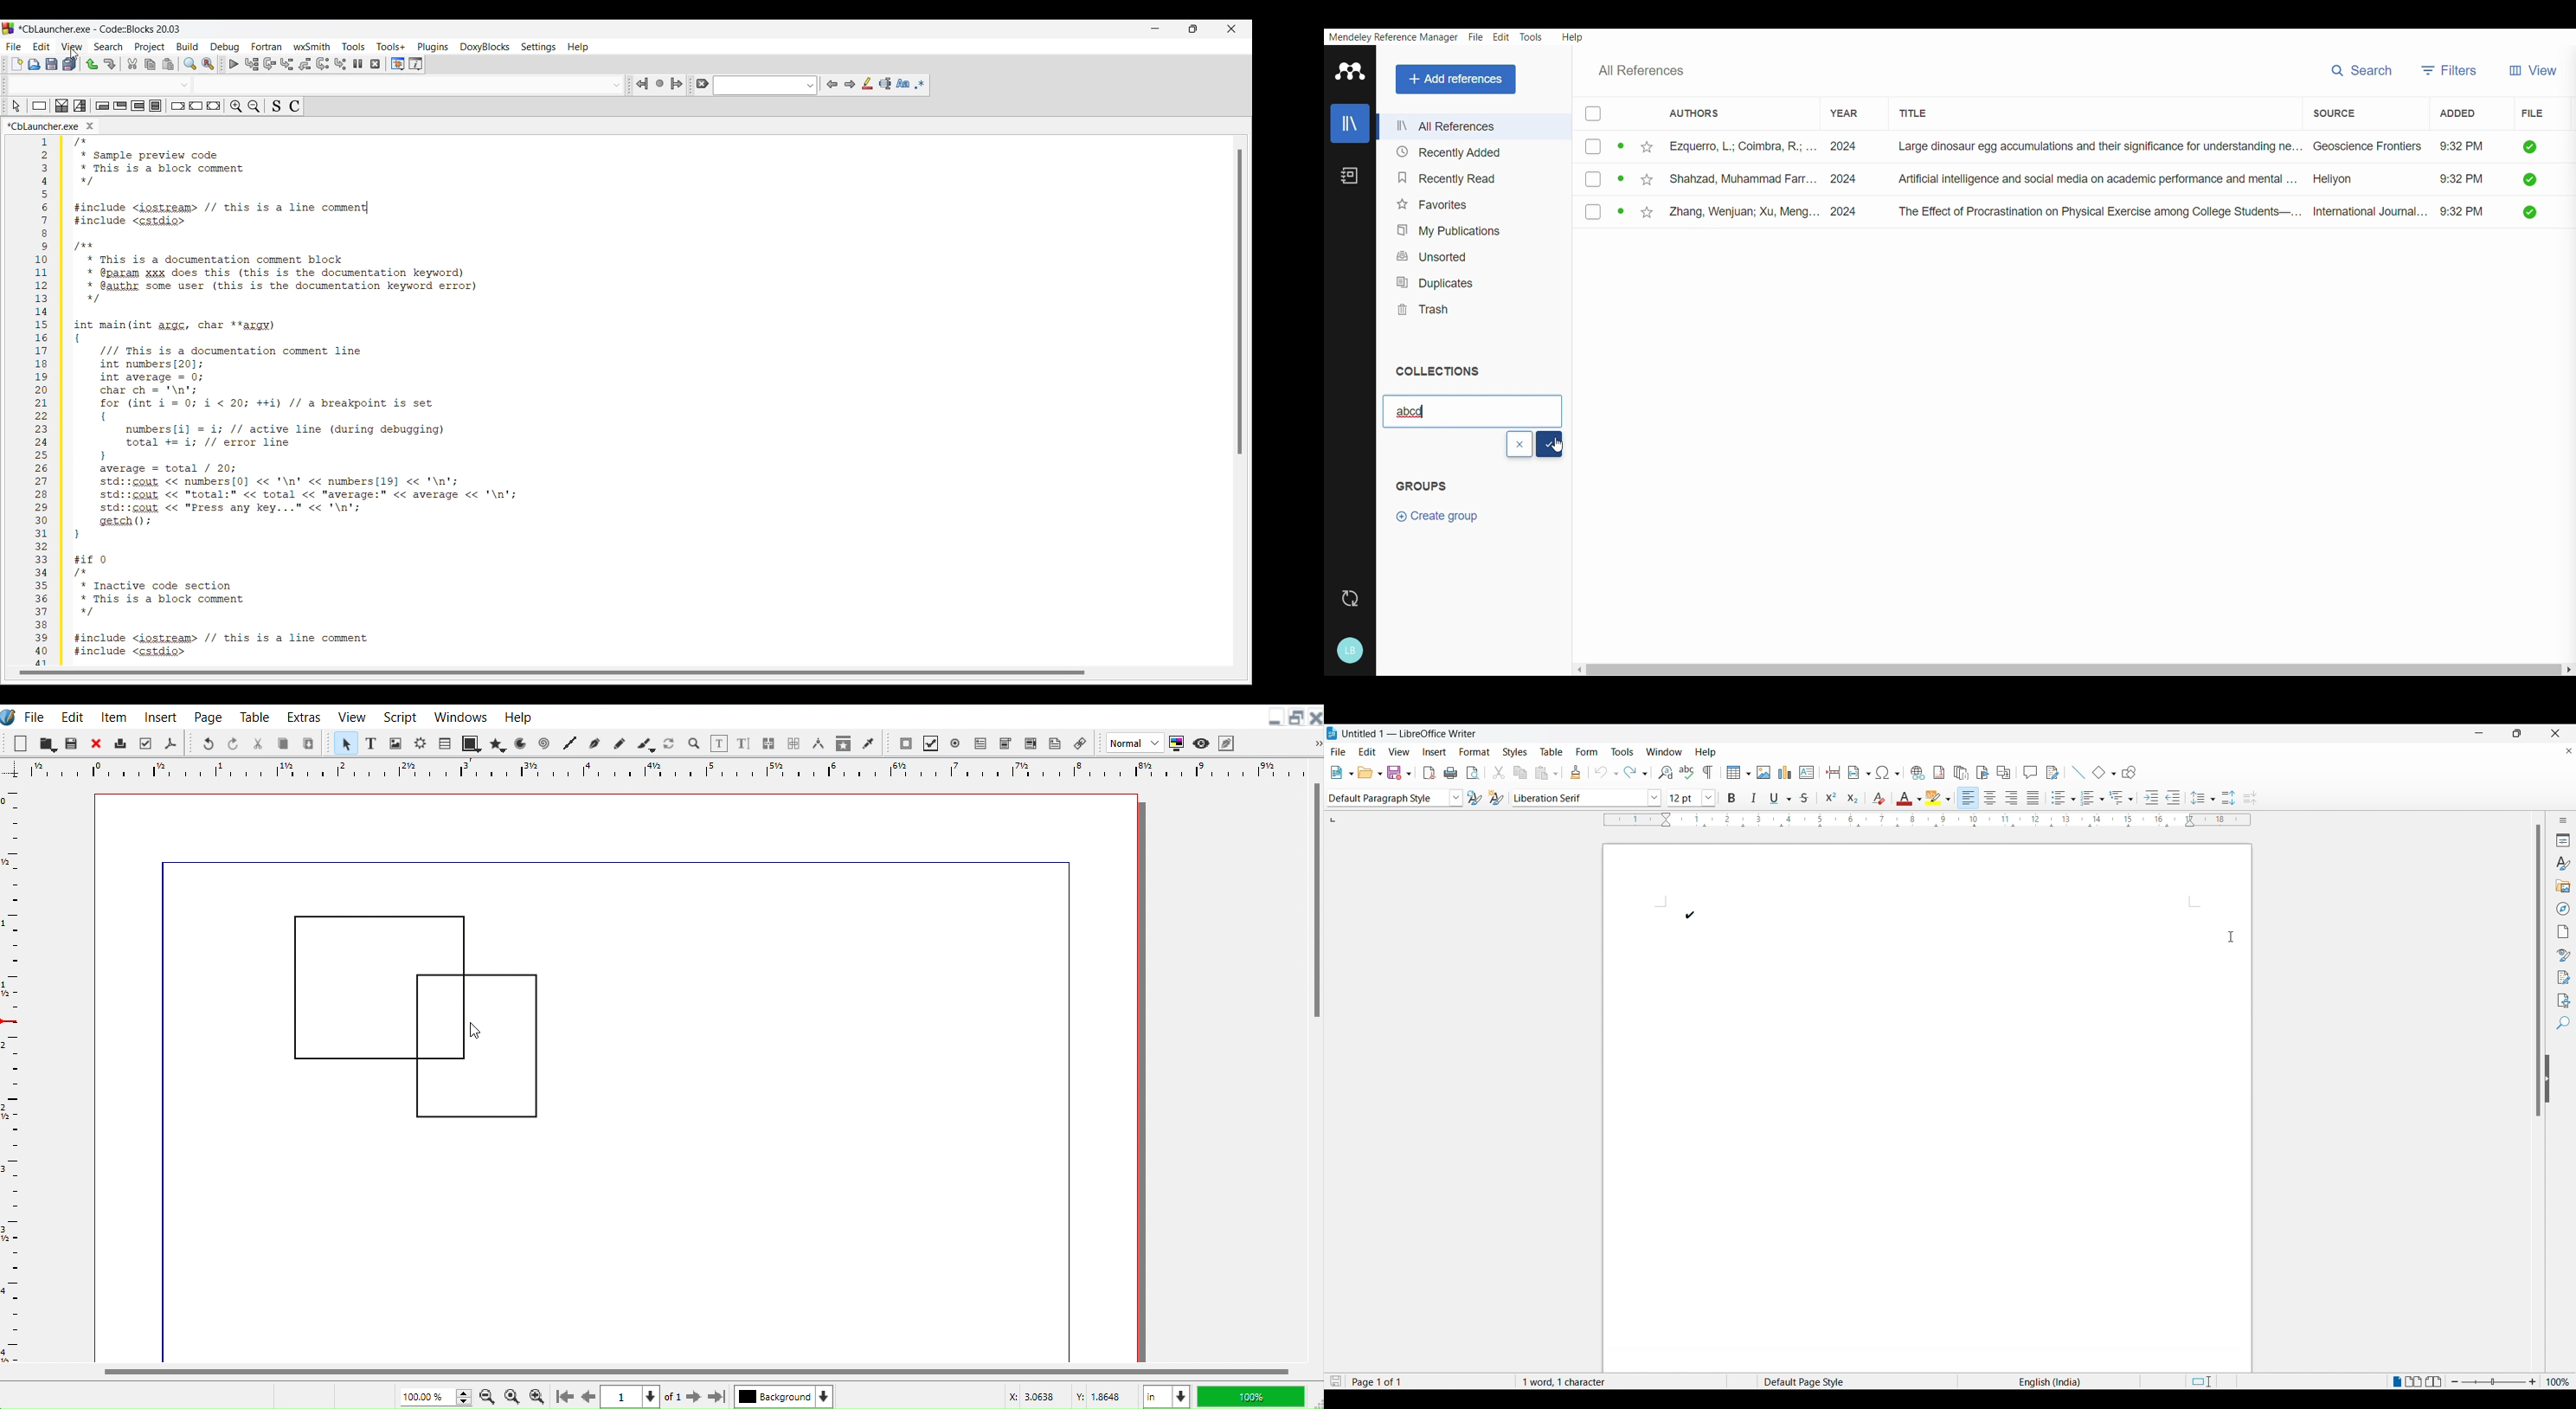 Image resolution: width=2576 pixels, height=1428 pixels. I want to click on Poligon selected : Size = 1.3755 in x 1.1558 in’, so click(123, 1396).